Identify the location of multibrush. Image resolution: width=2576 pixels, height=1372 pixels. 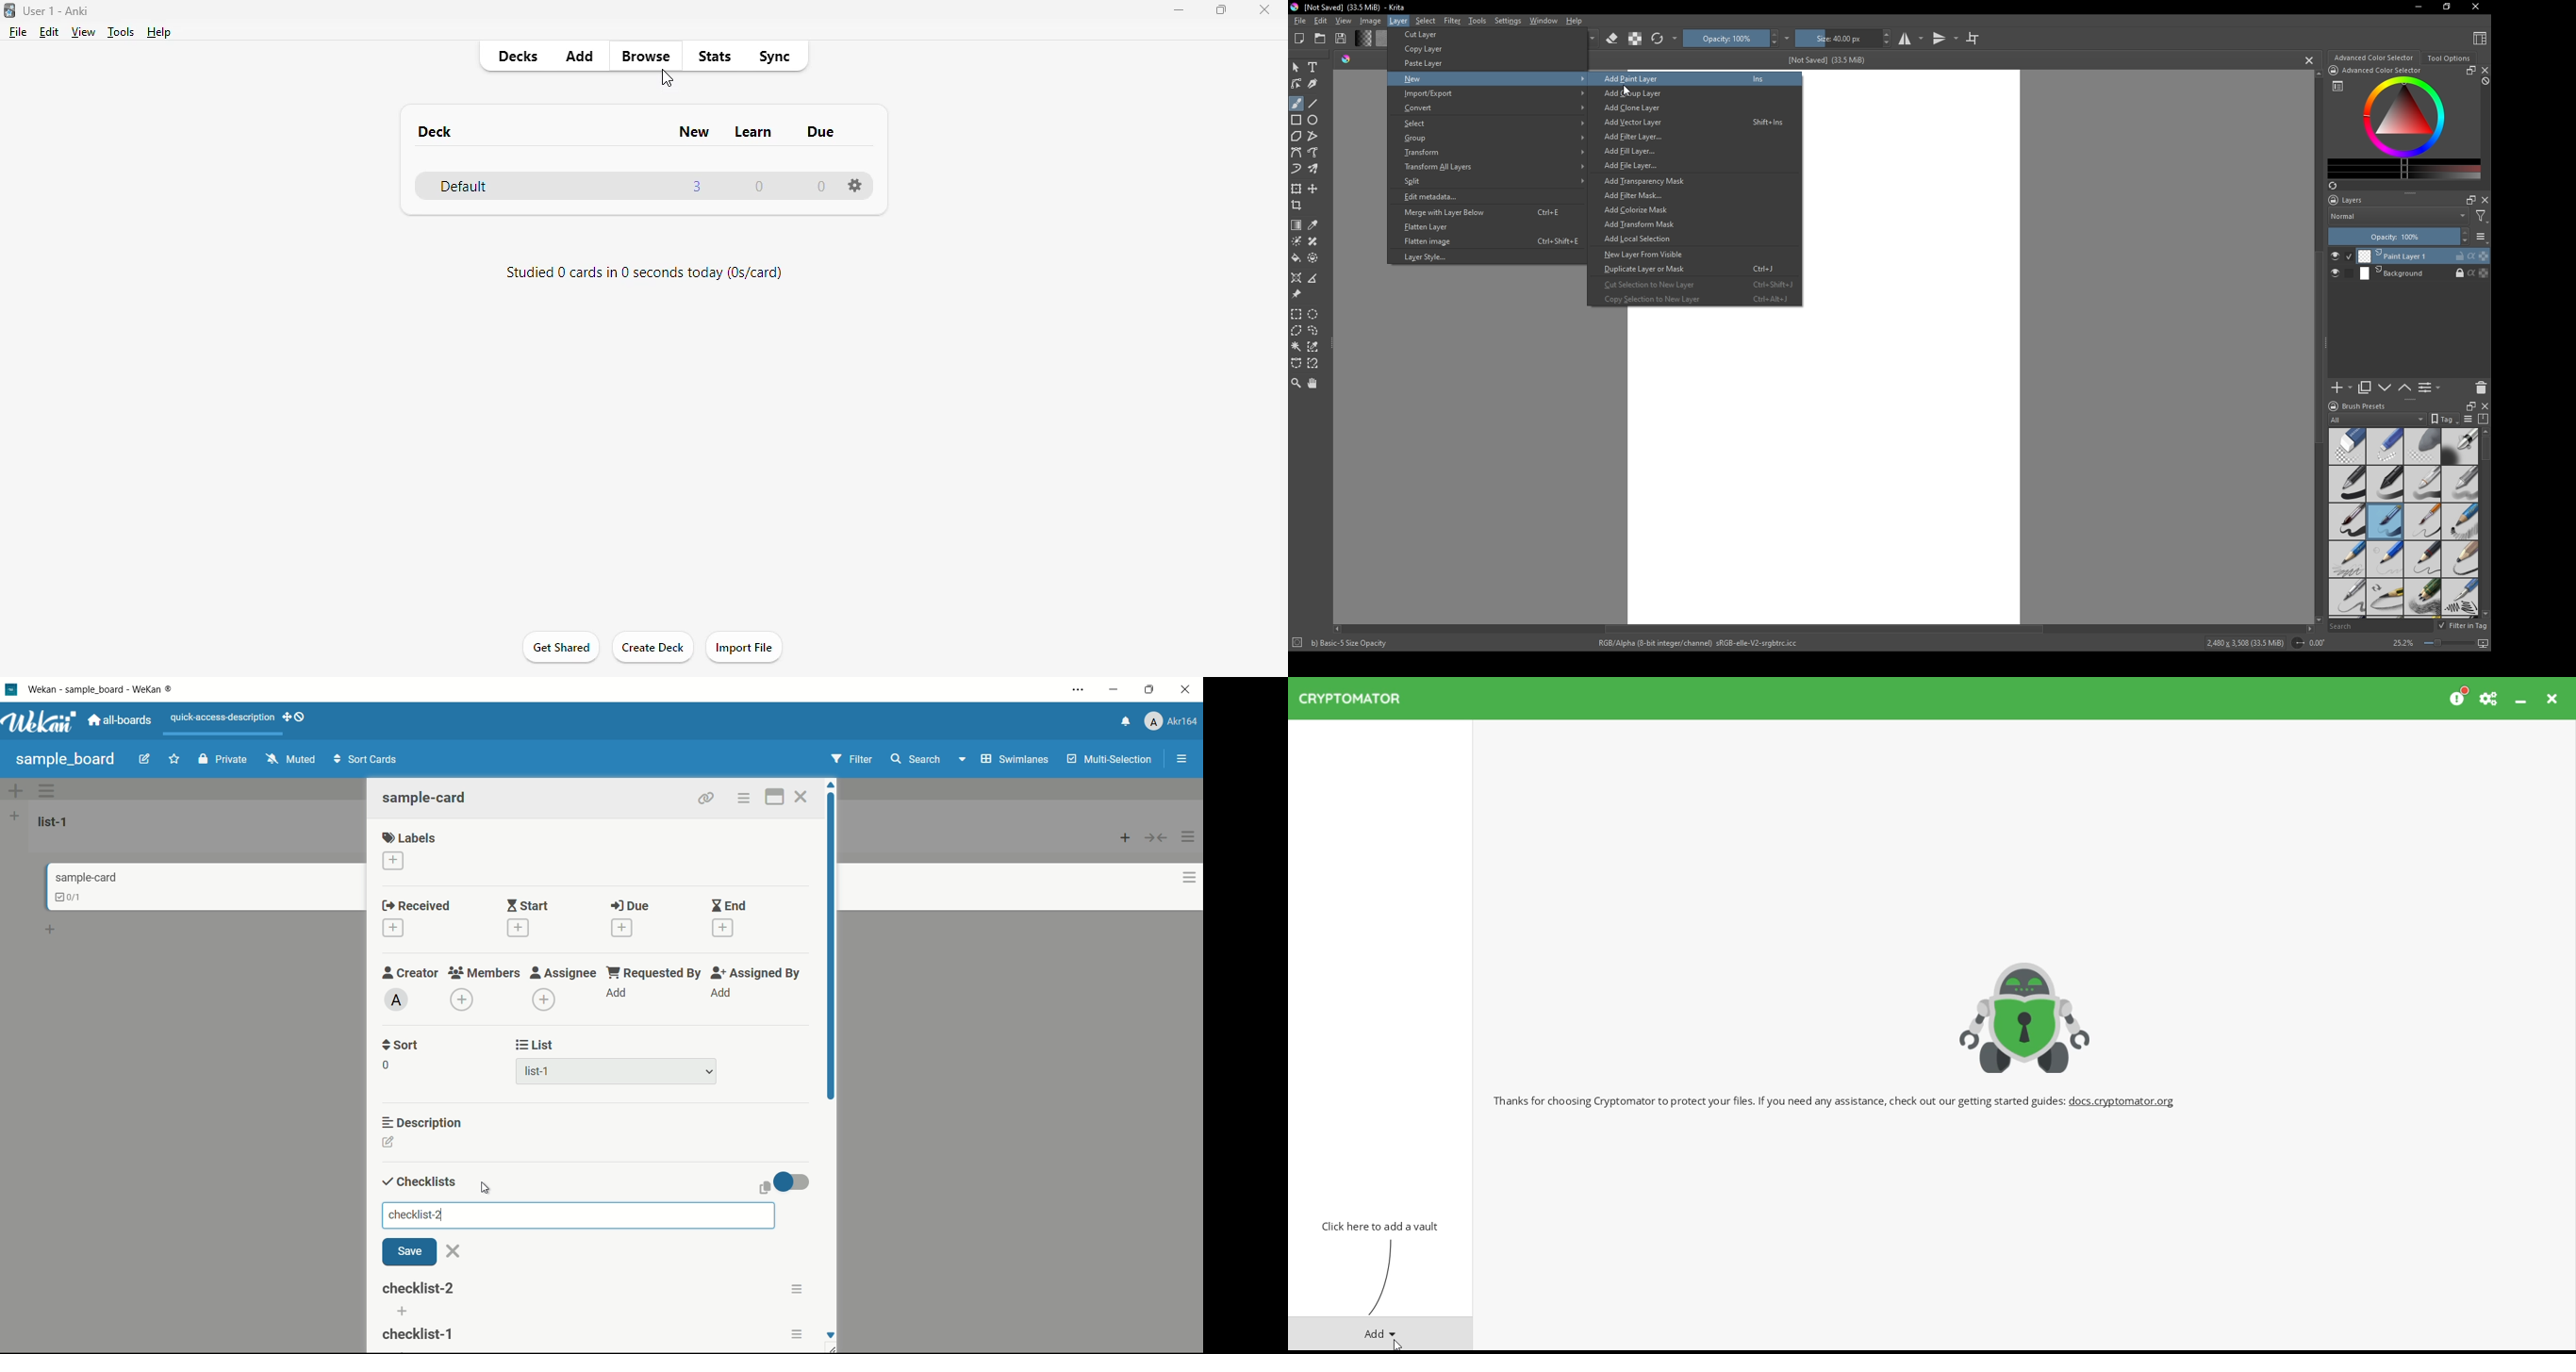
(1314, 169).